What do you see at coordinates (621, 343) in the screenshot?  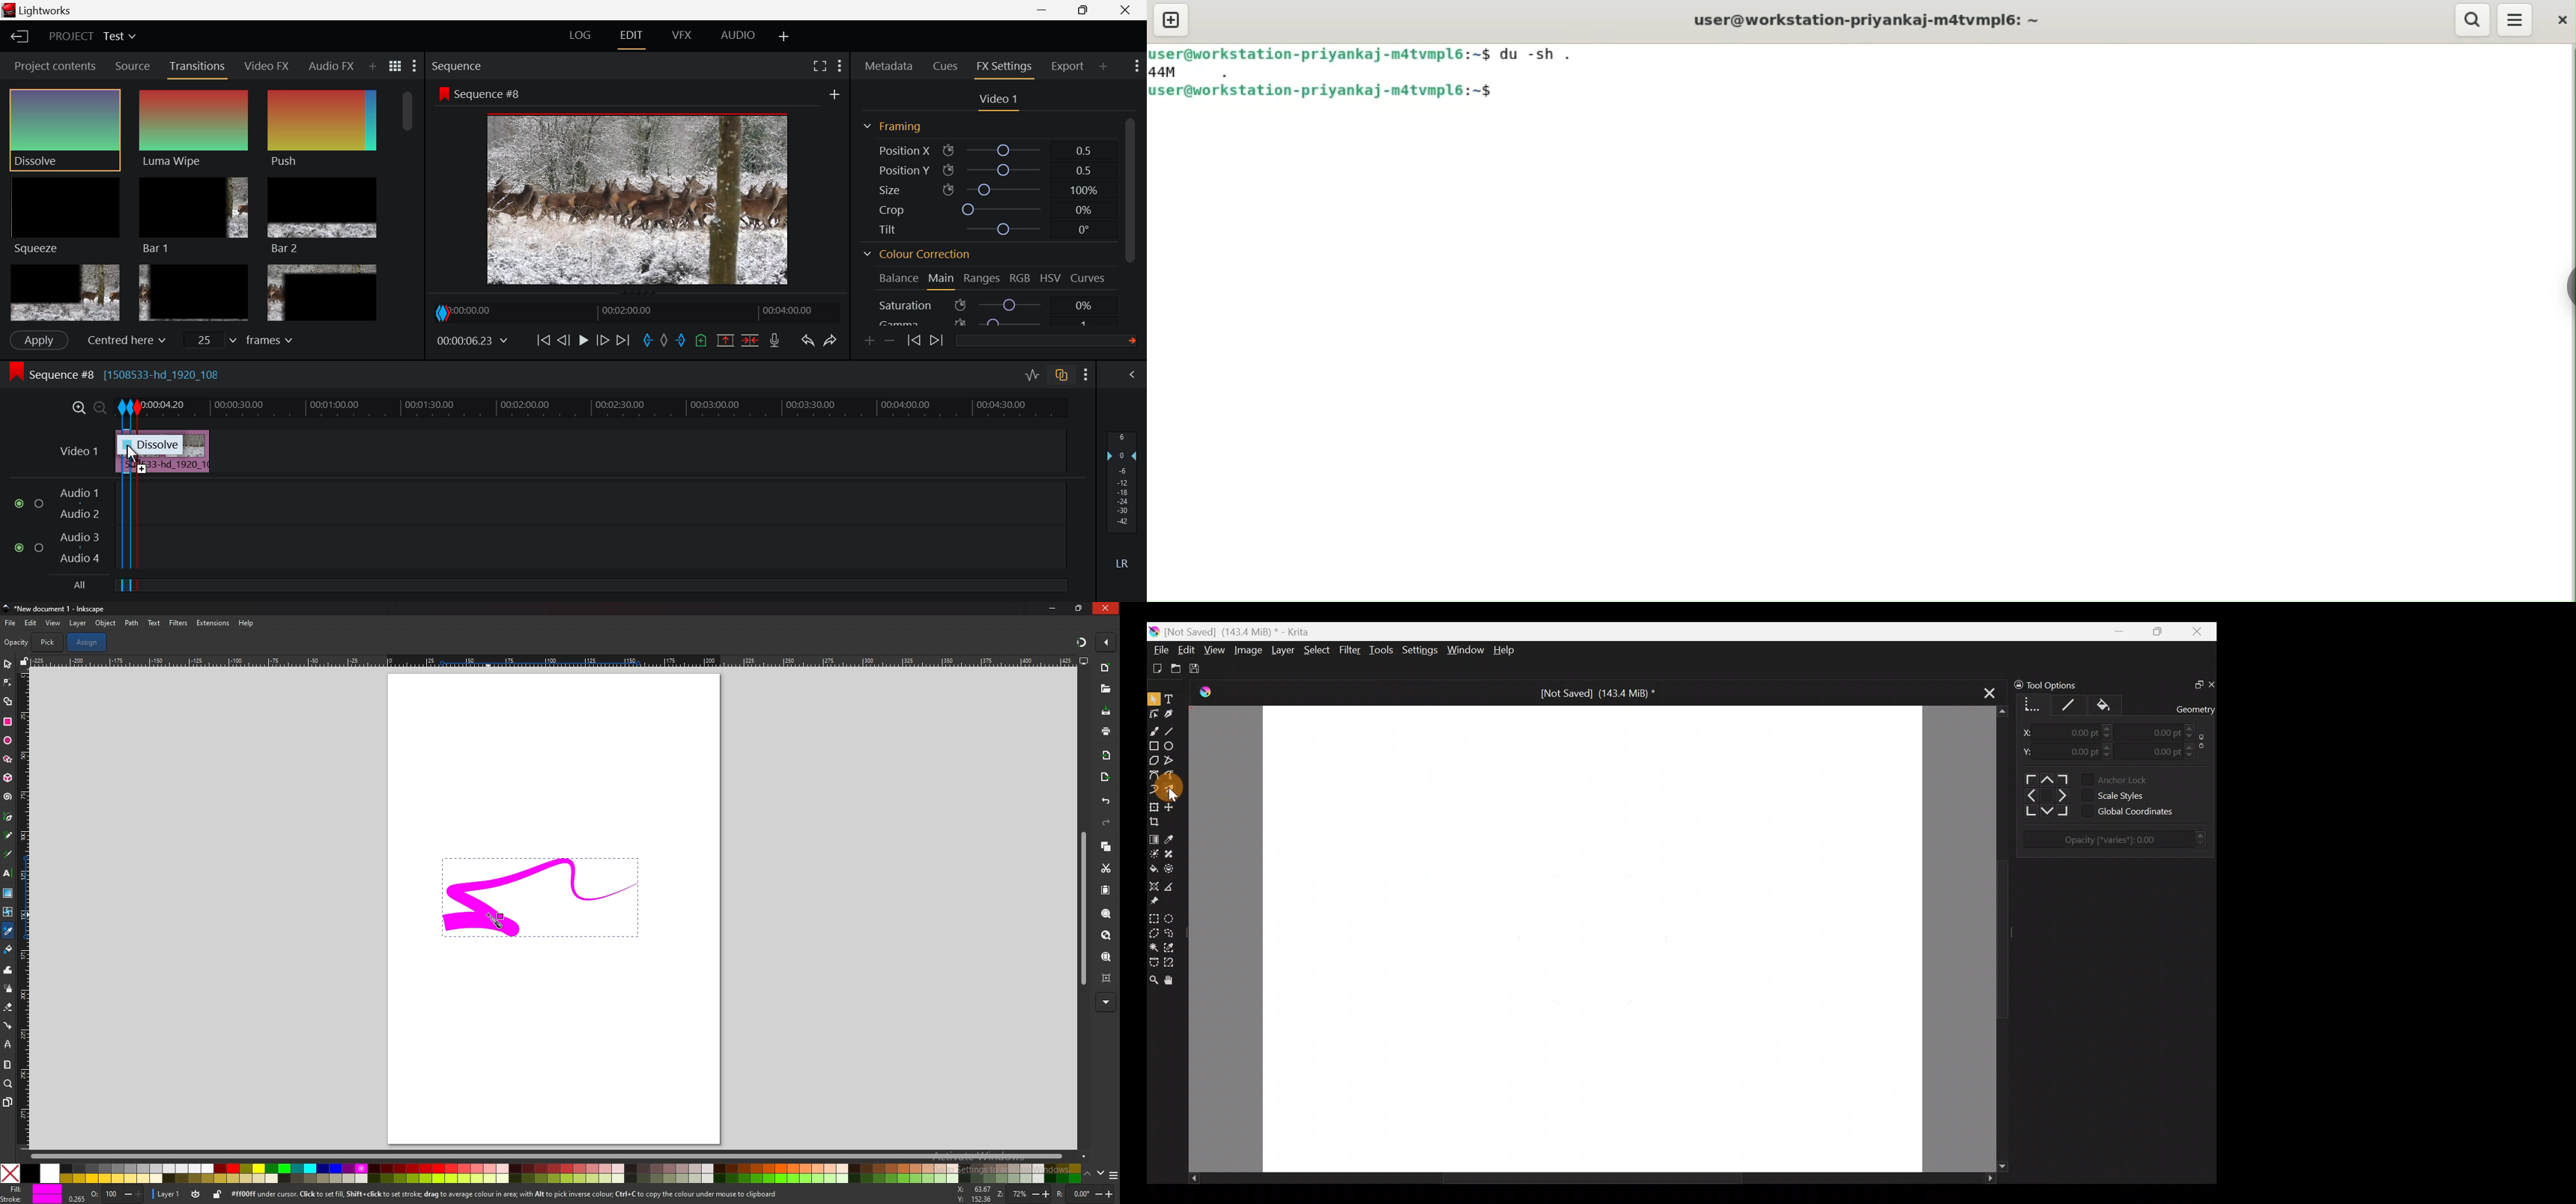 I see `To End` at bounding box center [621, 343].